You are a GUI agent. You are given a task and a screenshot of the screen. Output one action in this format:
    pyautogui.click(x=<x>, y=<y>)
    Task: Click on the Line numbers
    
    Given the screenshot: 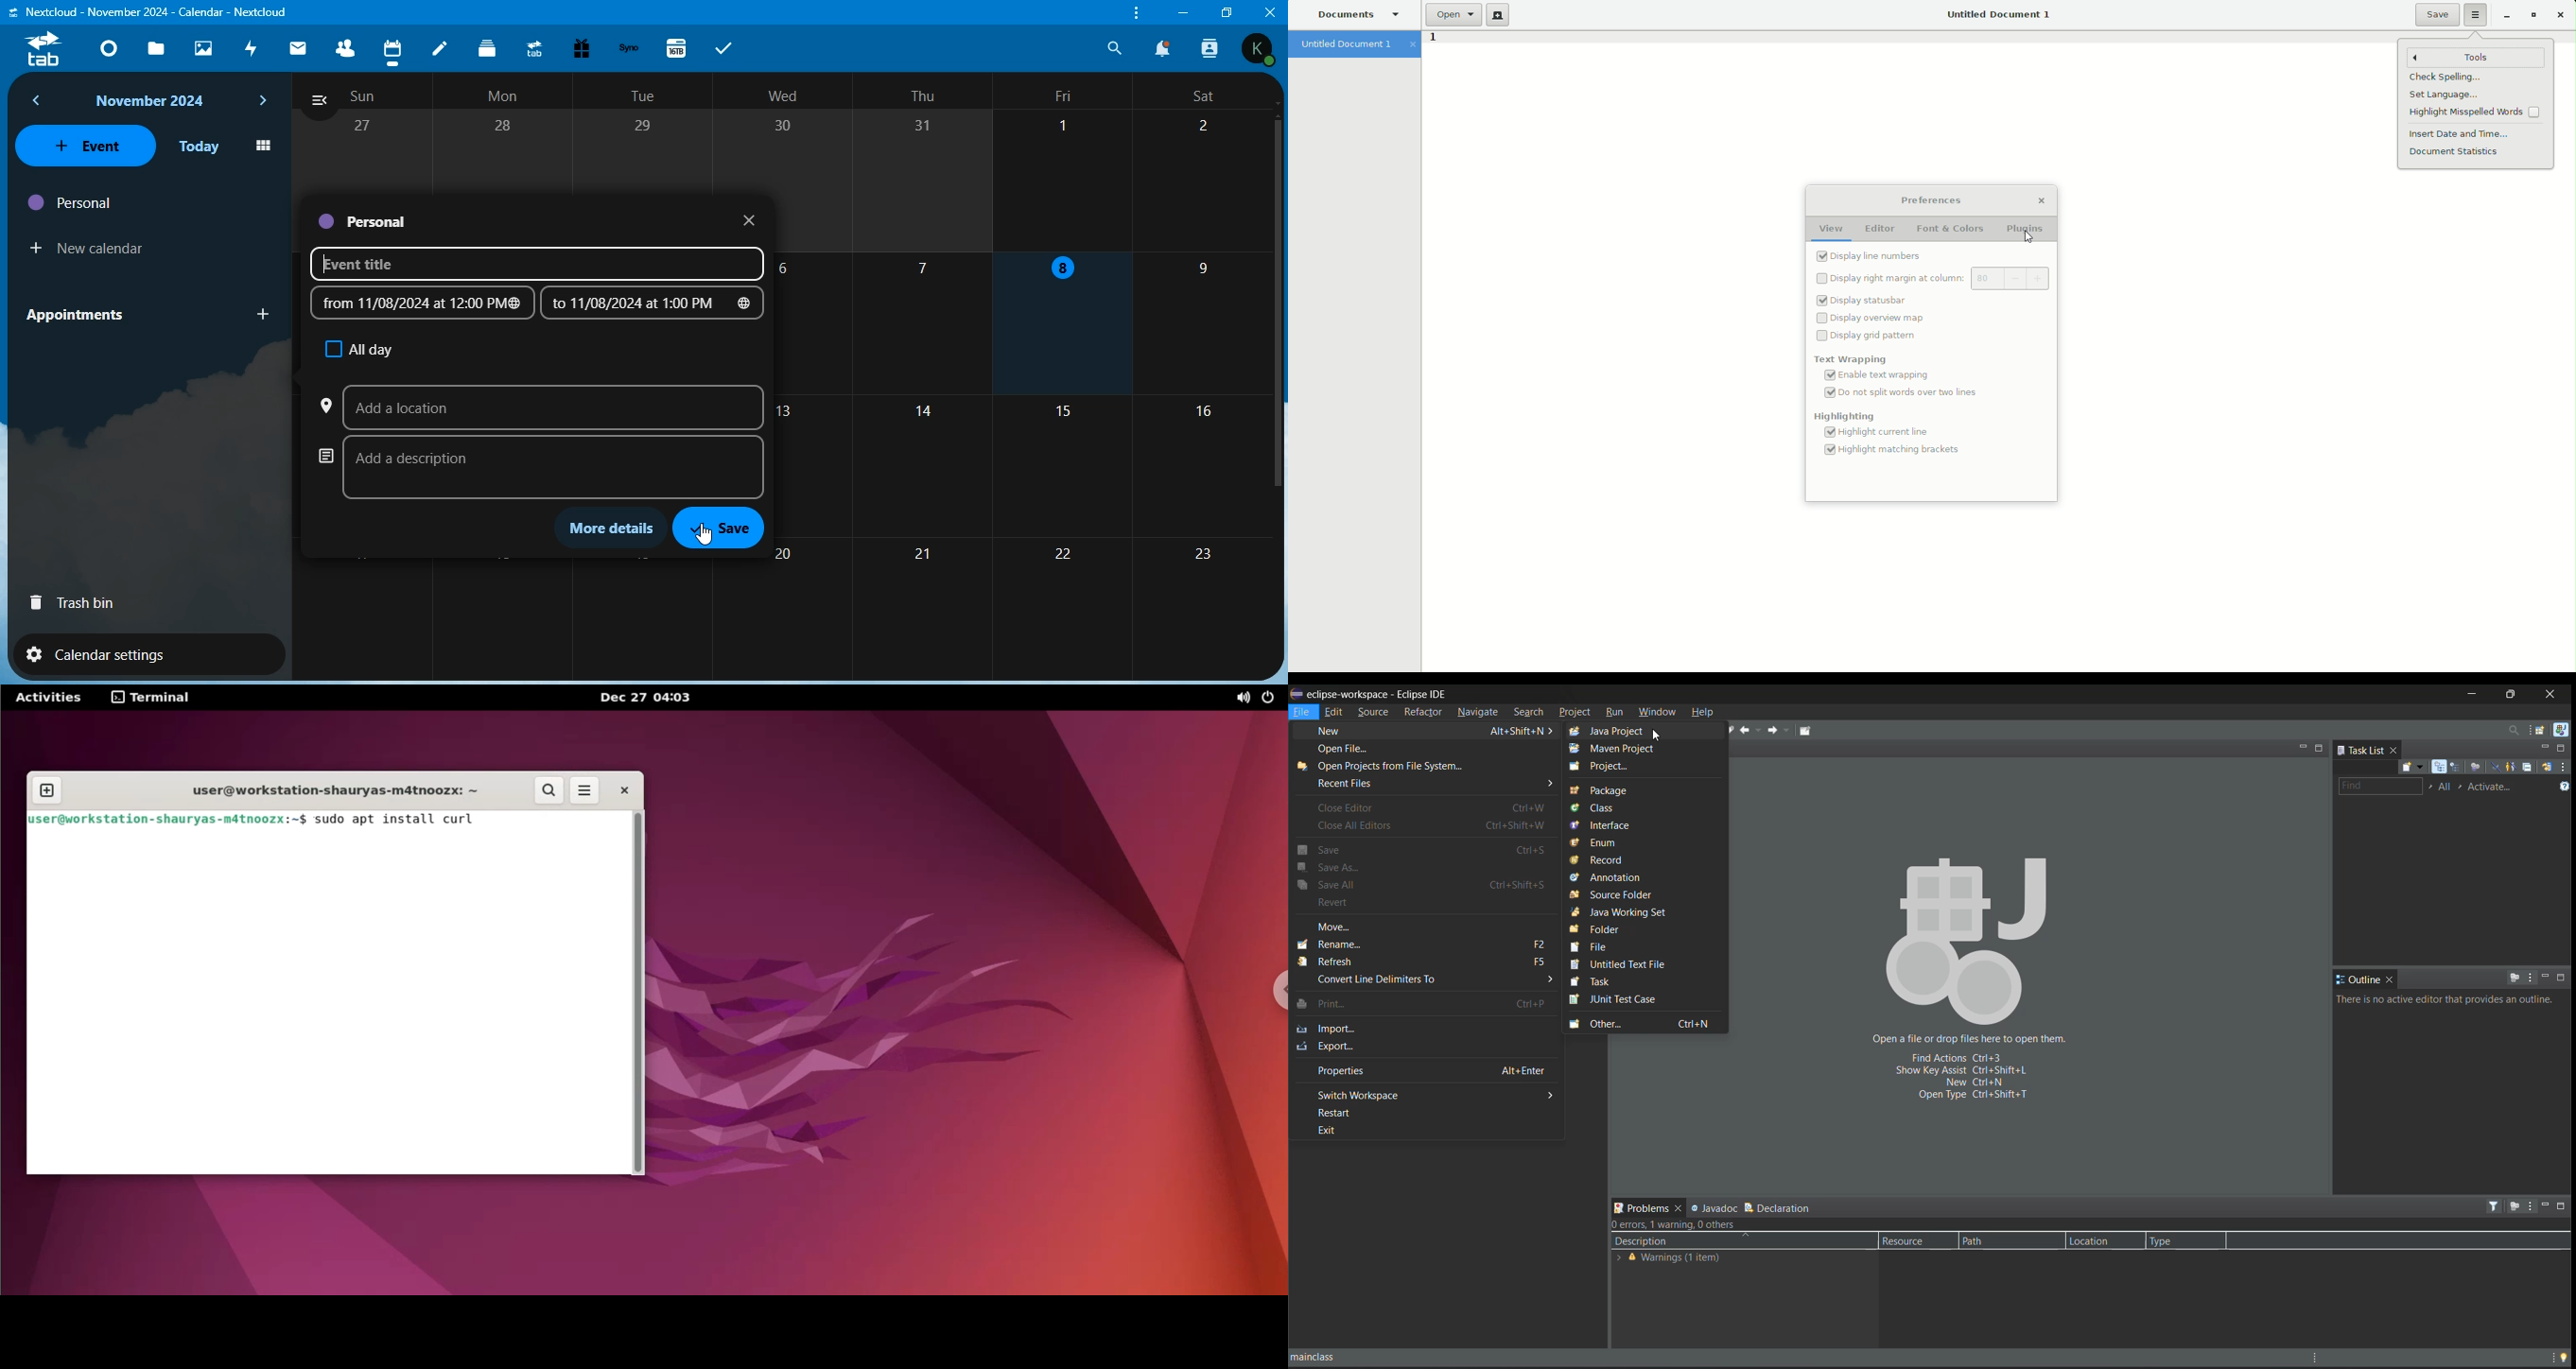 What is the action you would take?
    pyautogui.click(x=1872, y=256)
    